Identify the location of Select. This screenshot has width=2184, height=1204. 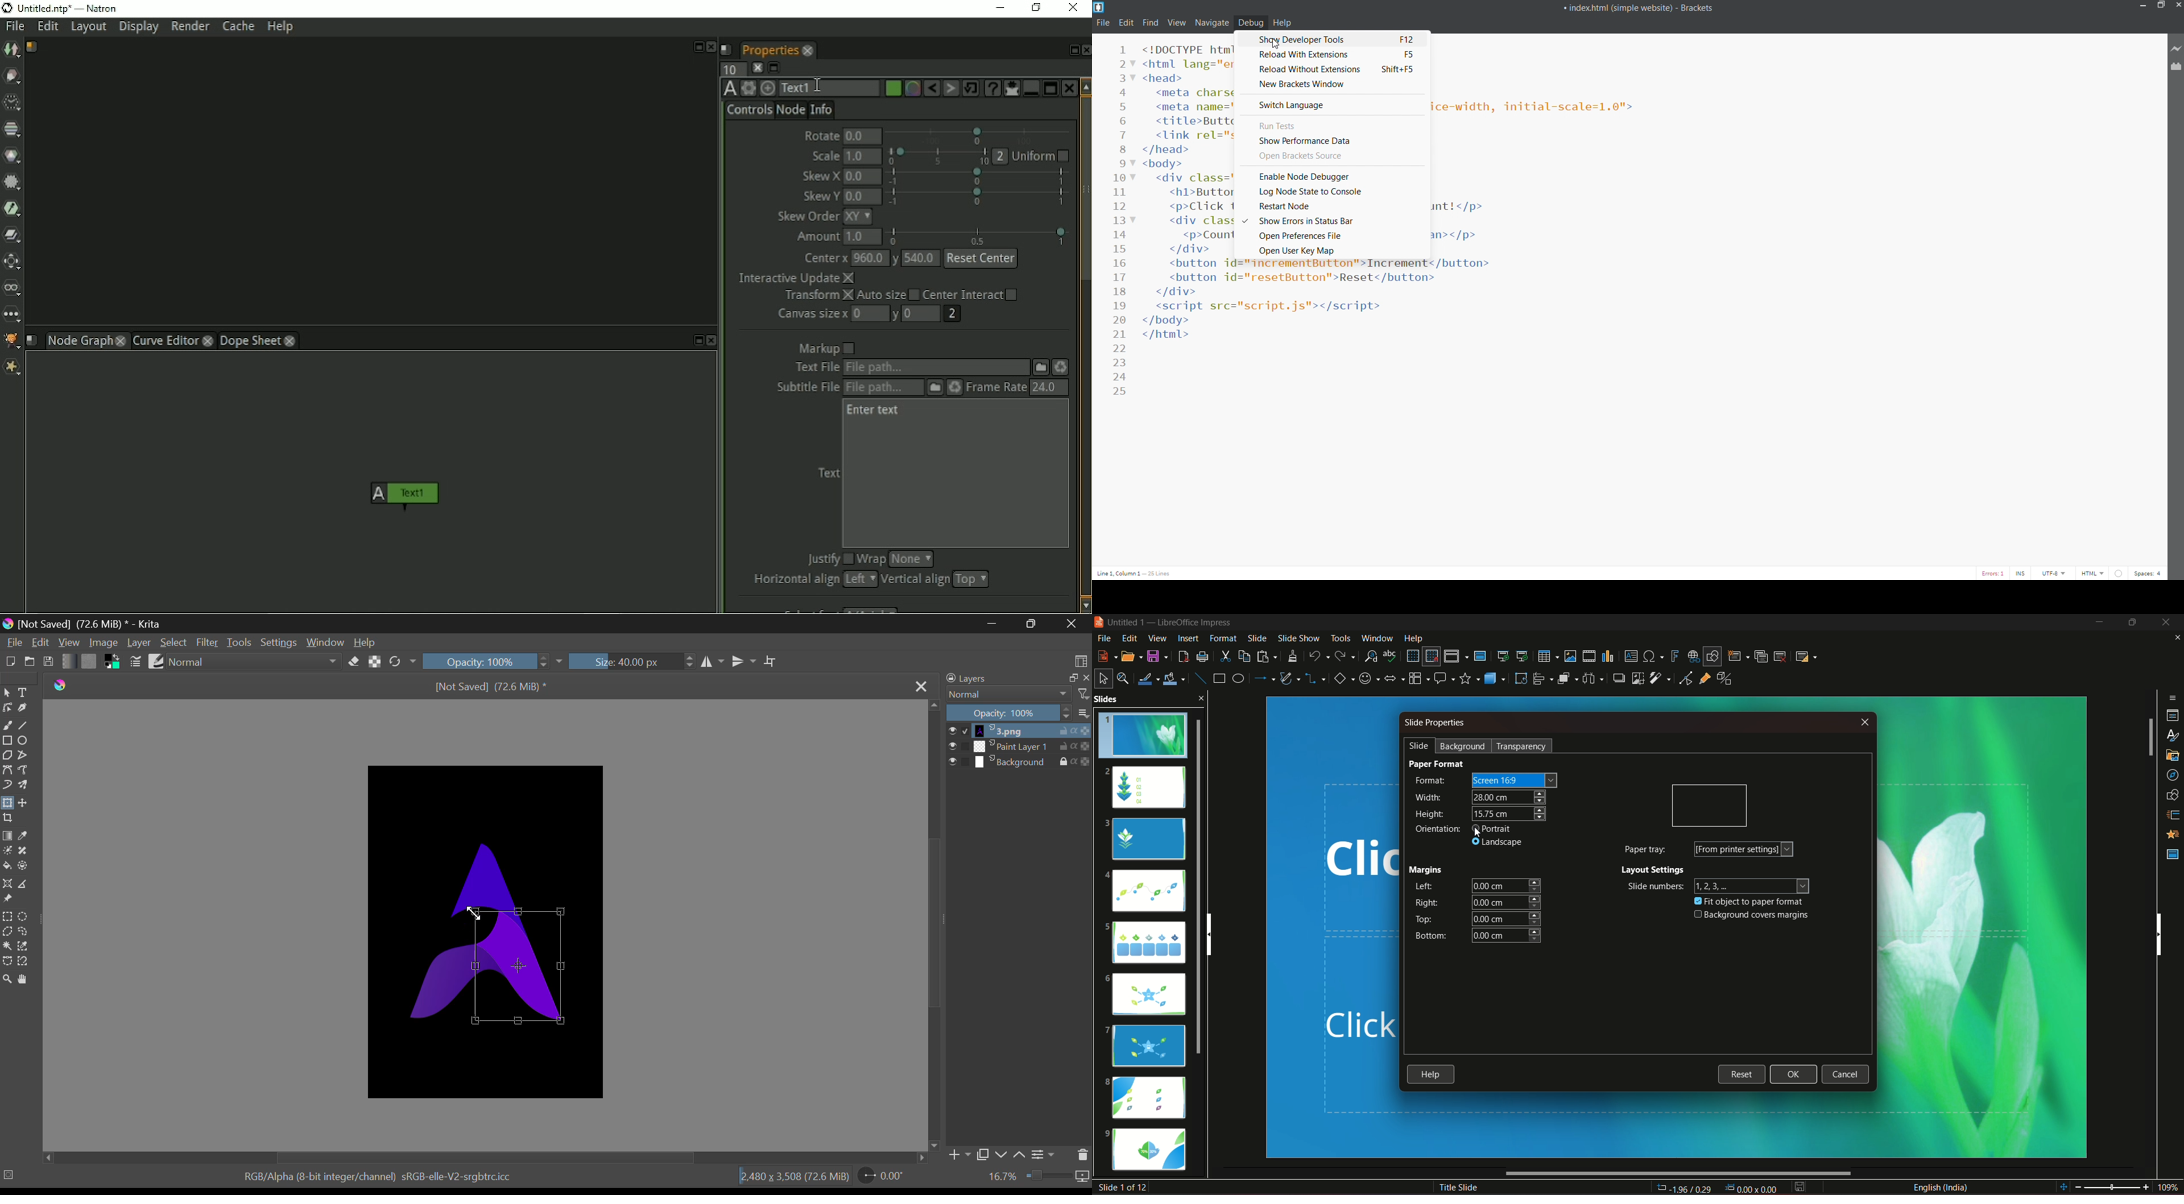
(174, 642).